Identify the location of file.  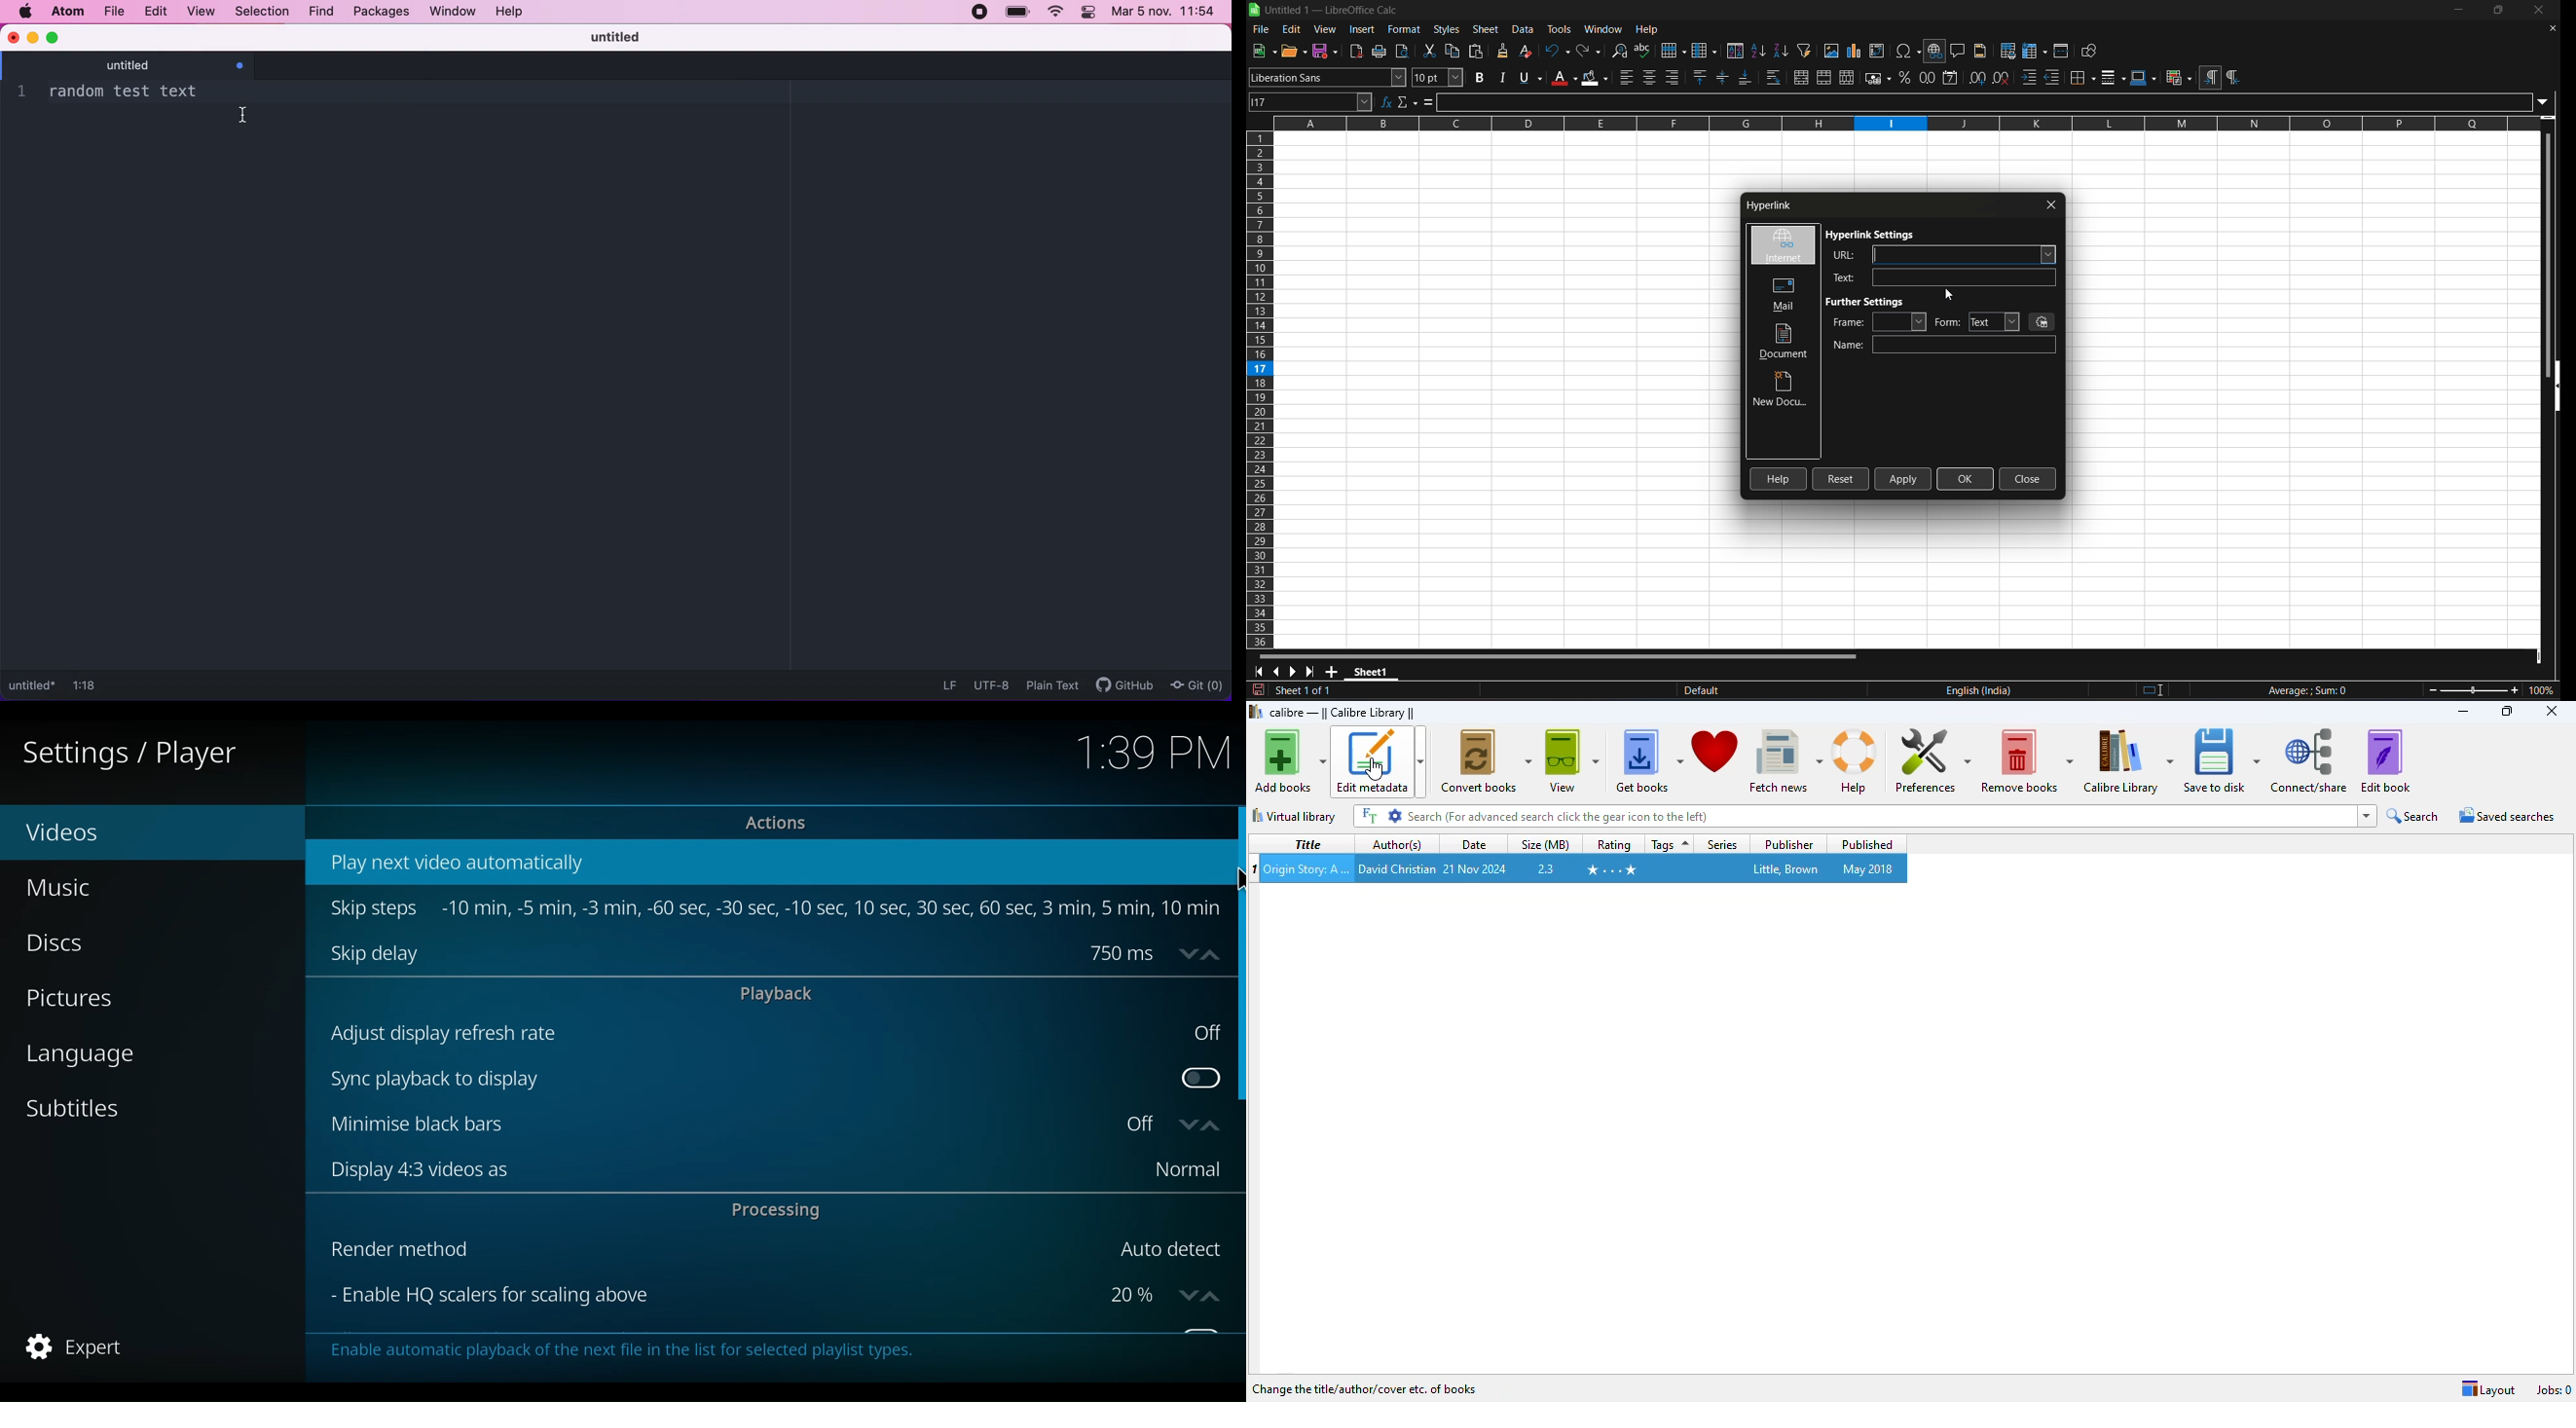
(1261, 31).